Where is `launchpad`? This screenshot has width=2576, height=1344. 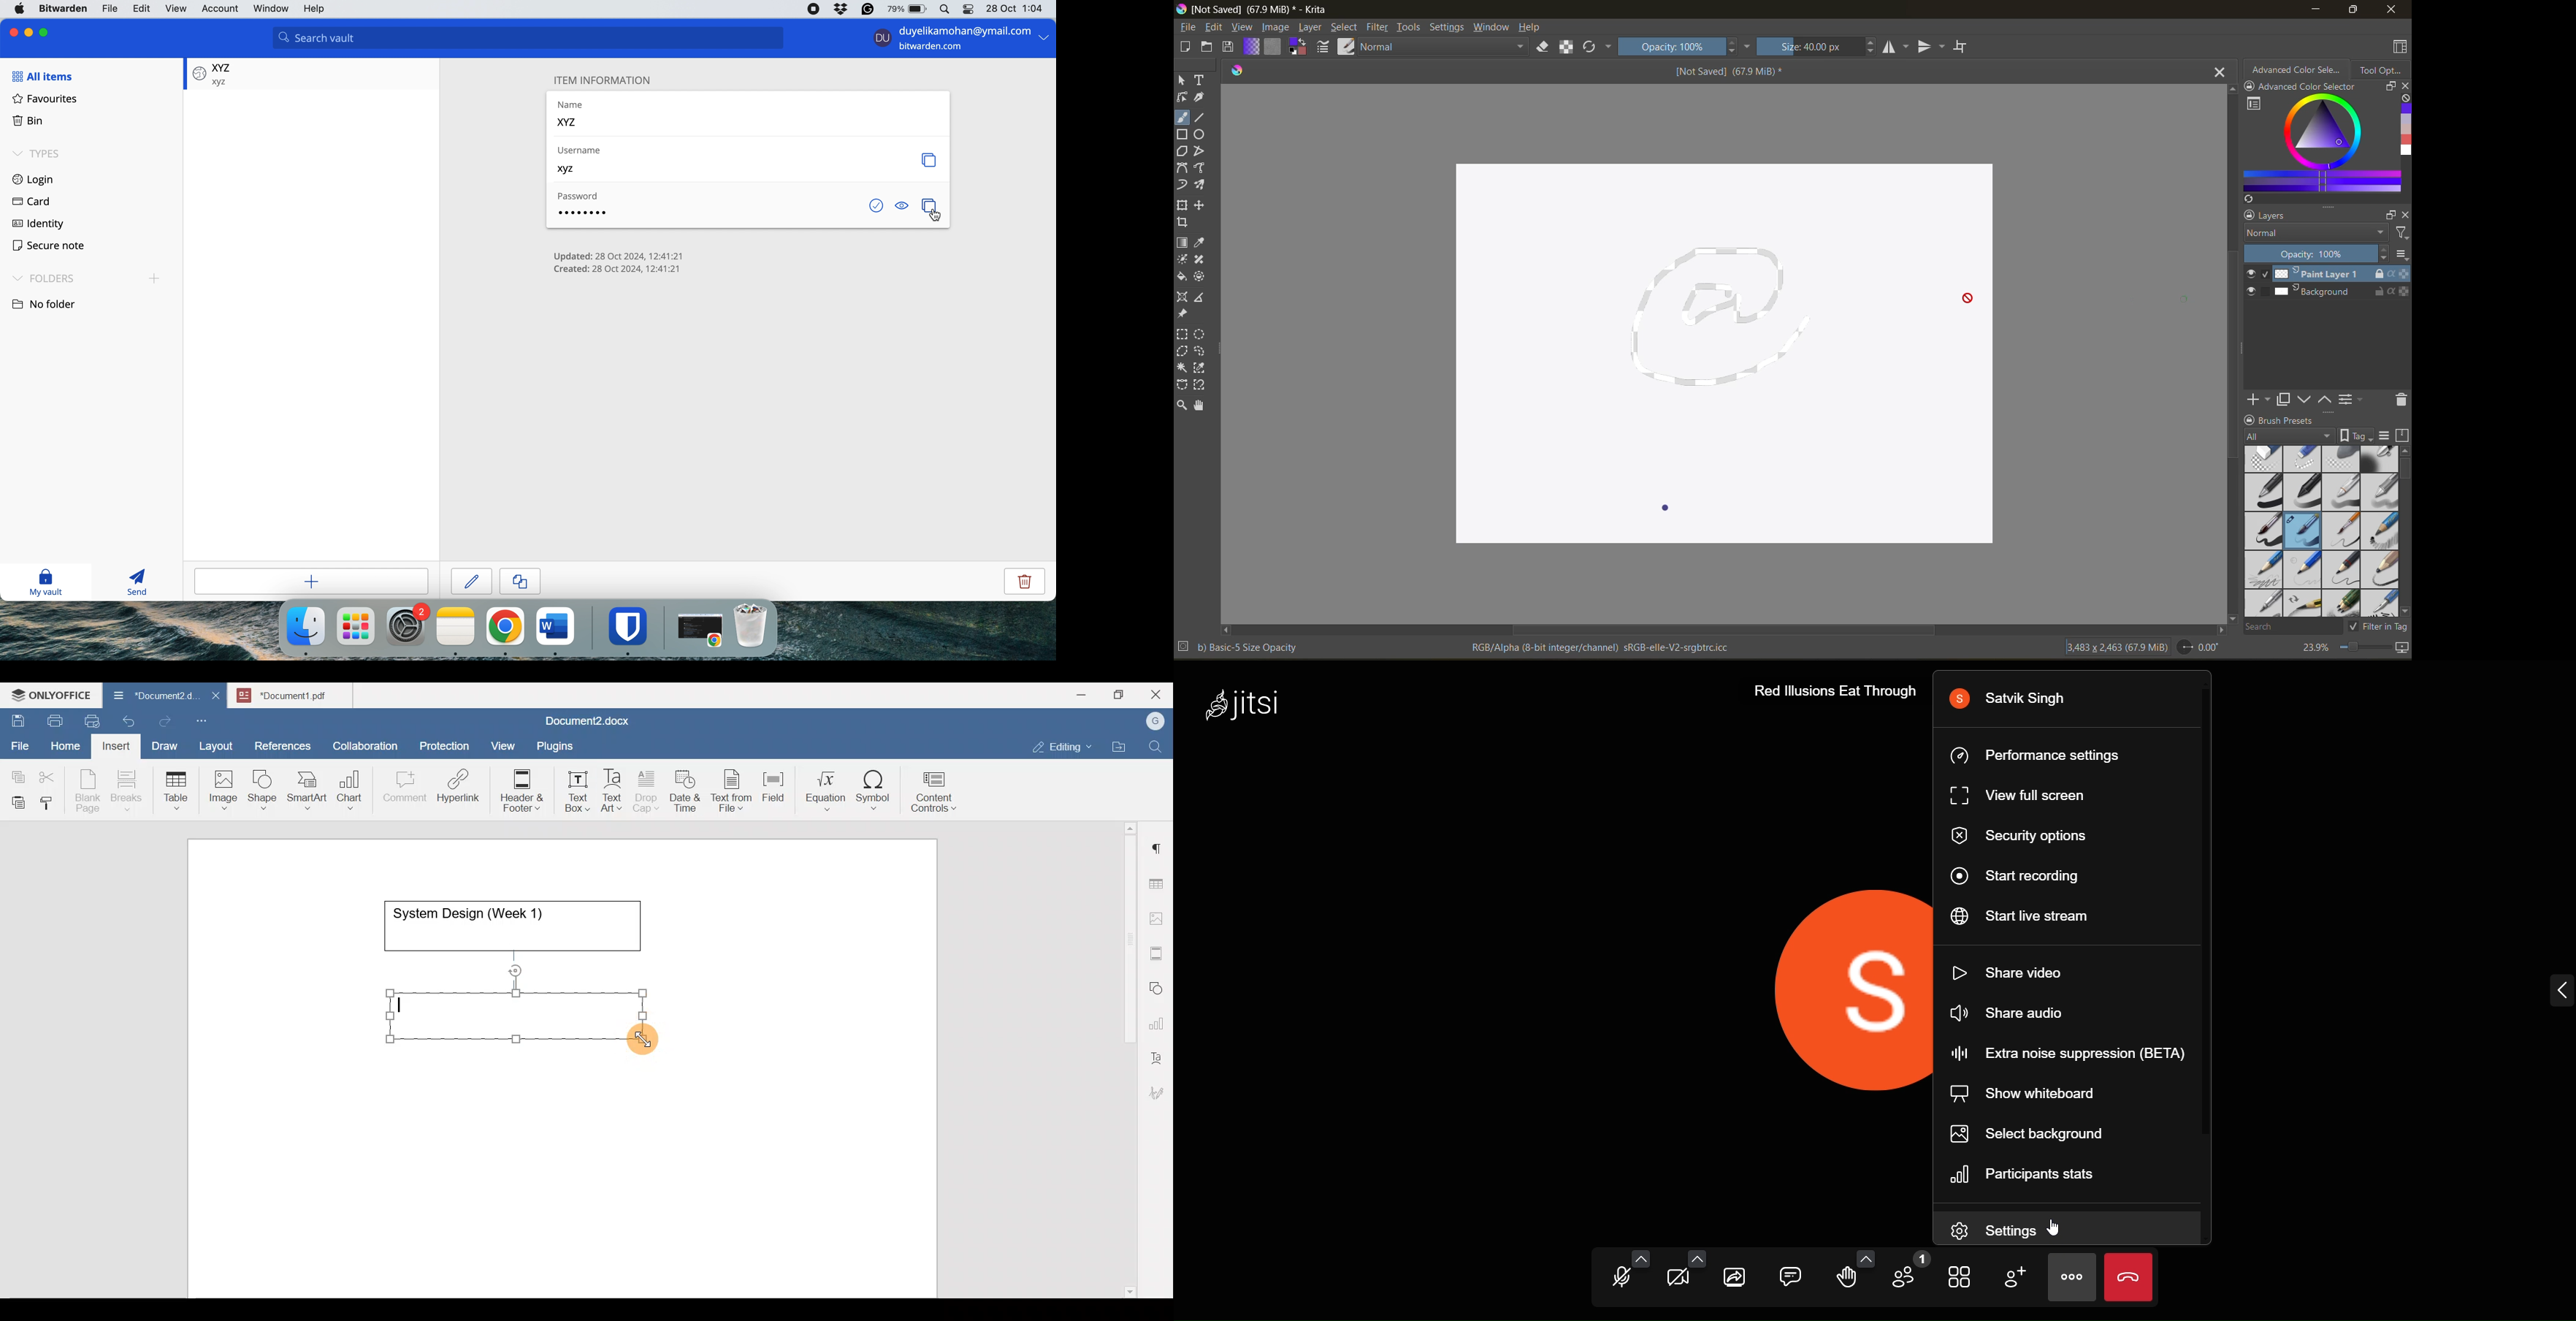
launchpad is located at coordinates (356, 626).